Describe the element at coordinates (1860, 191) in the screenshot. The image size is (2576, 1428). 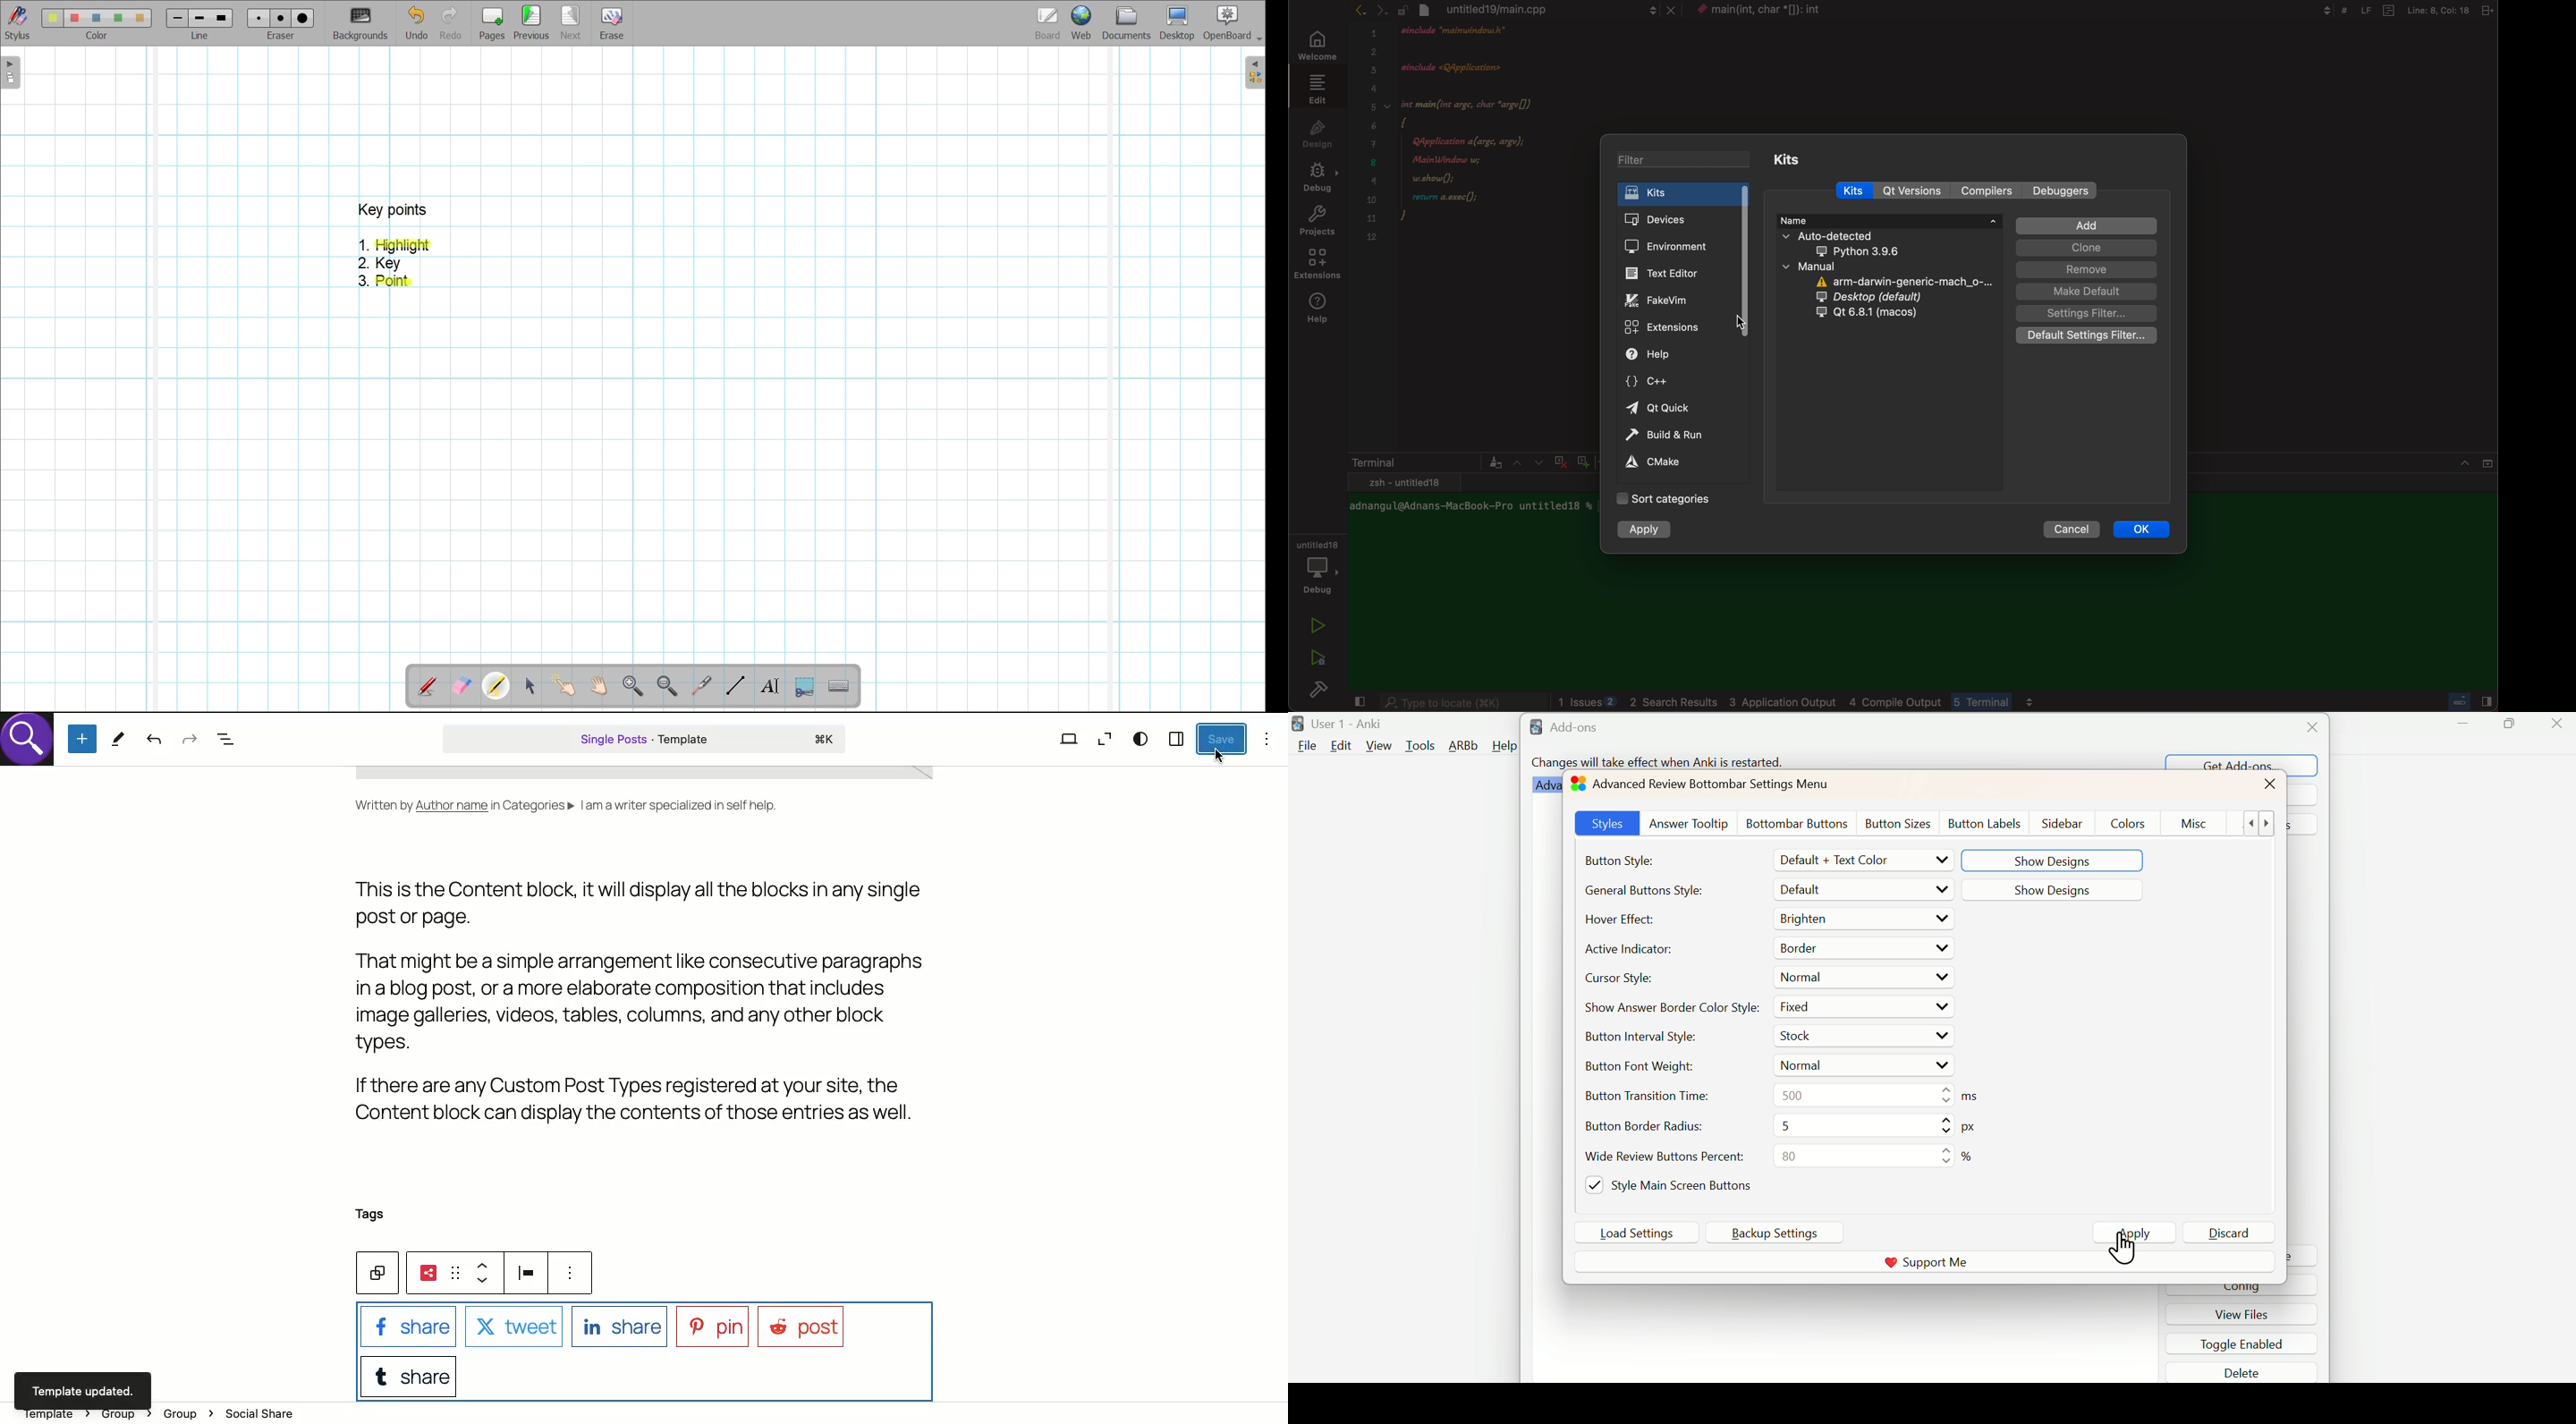
I see `kits` at that location.